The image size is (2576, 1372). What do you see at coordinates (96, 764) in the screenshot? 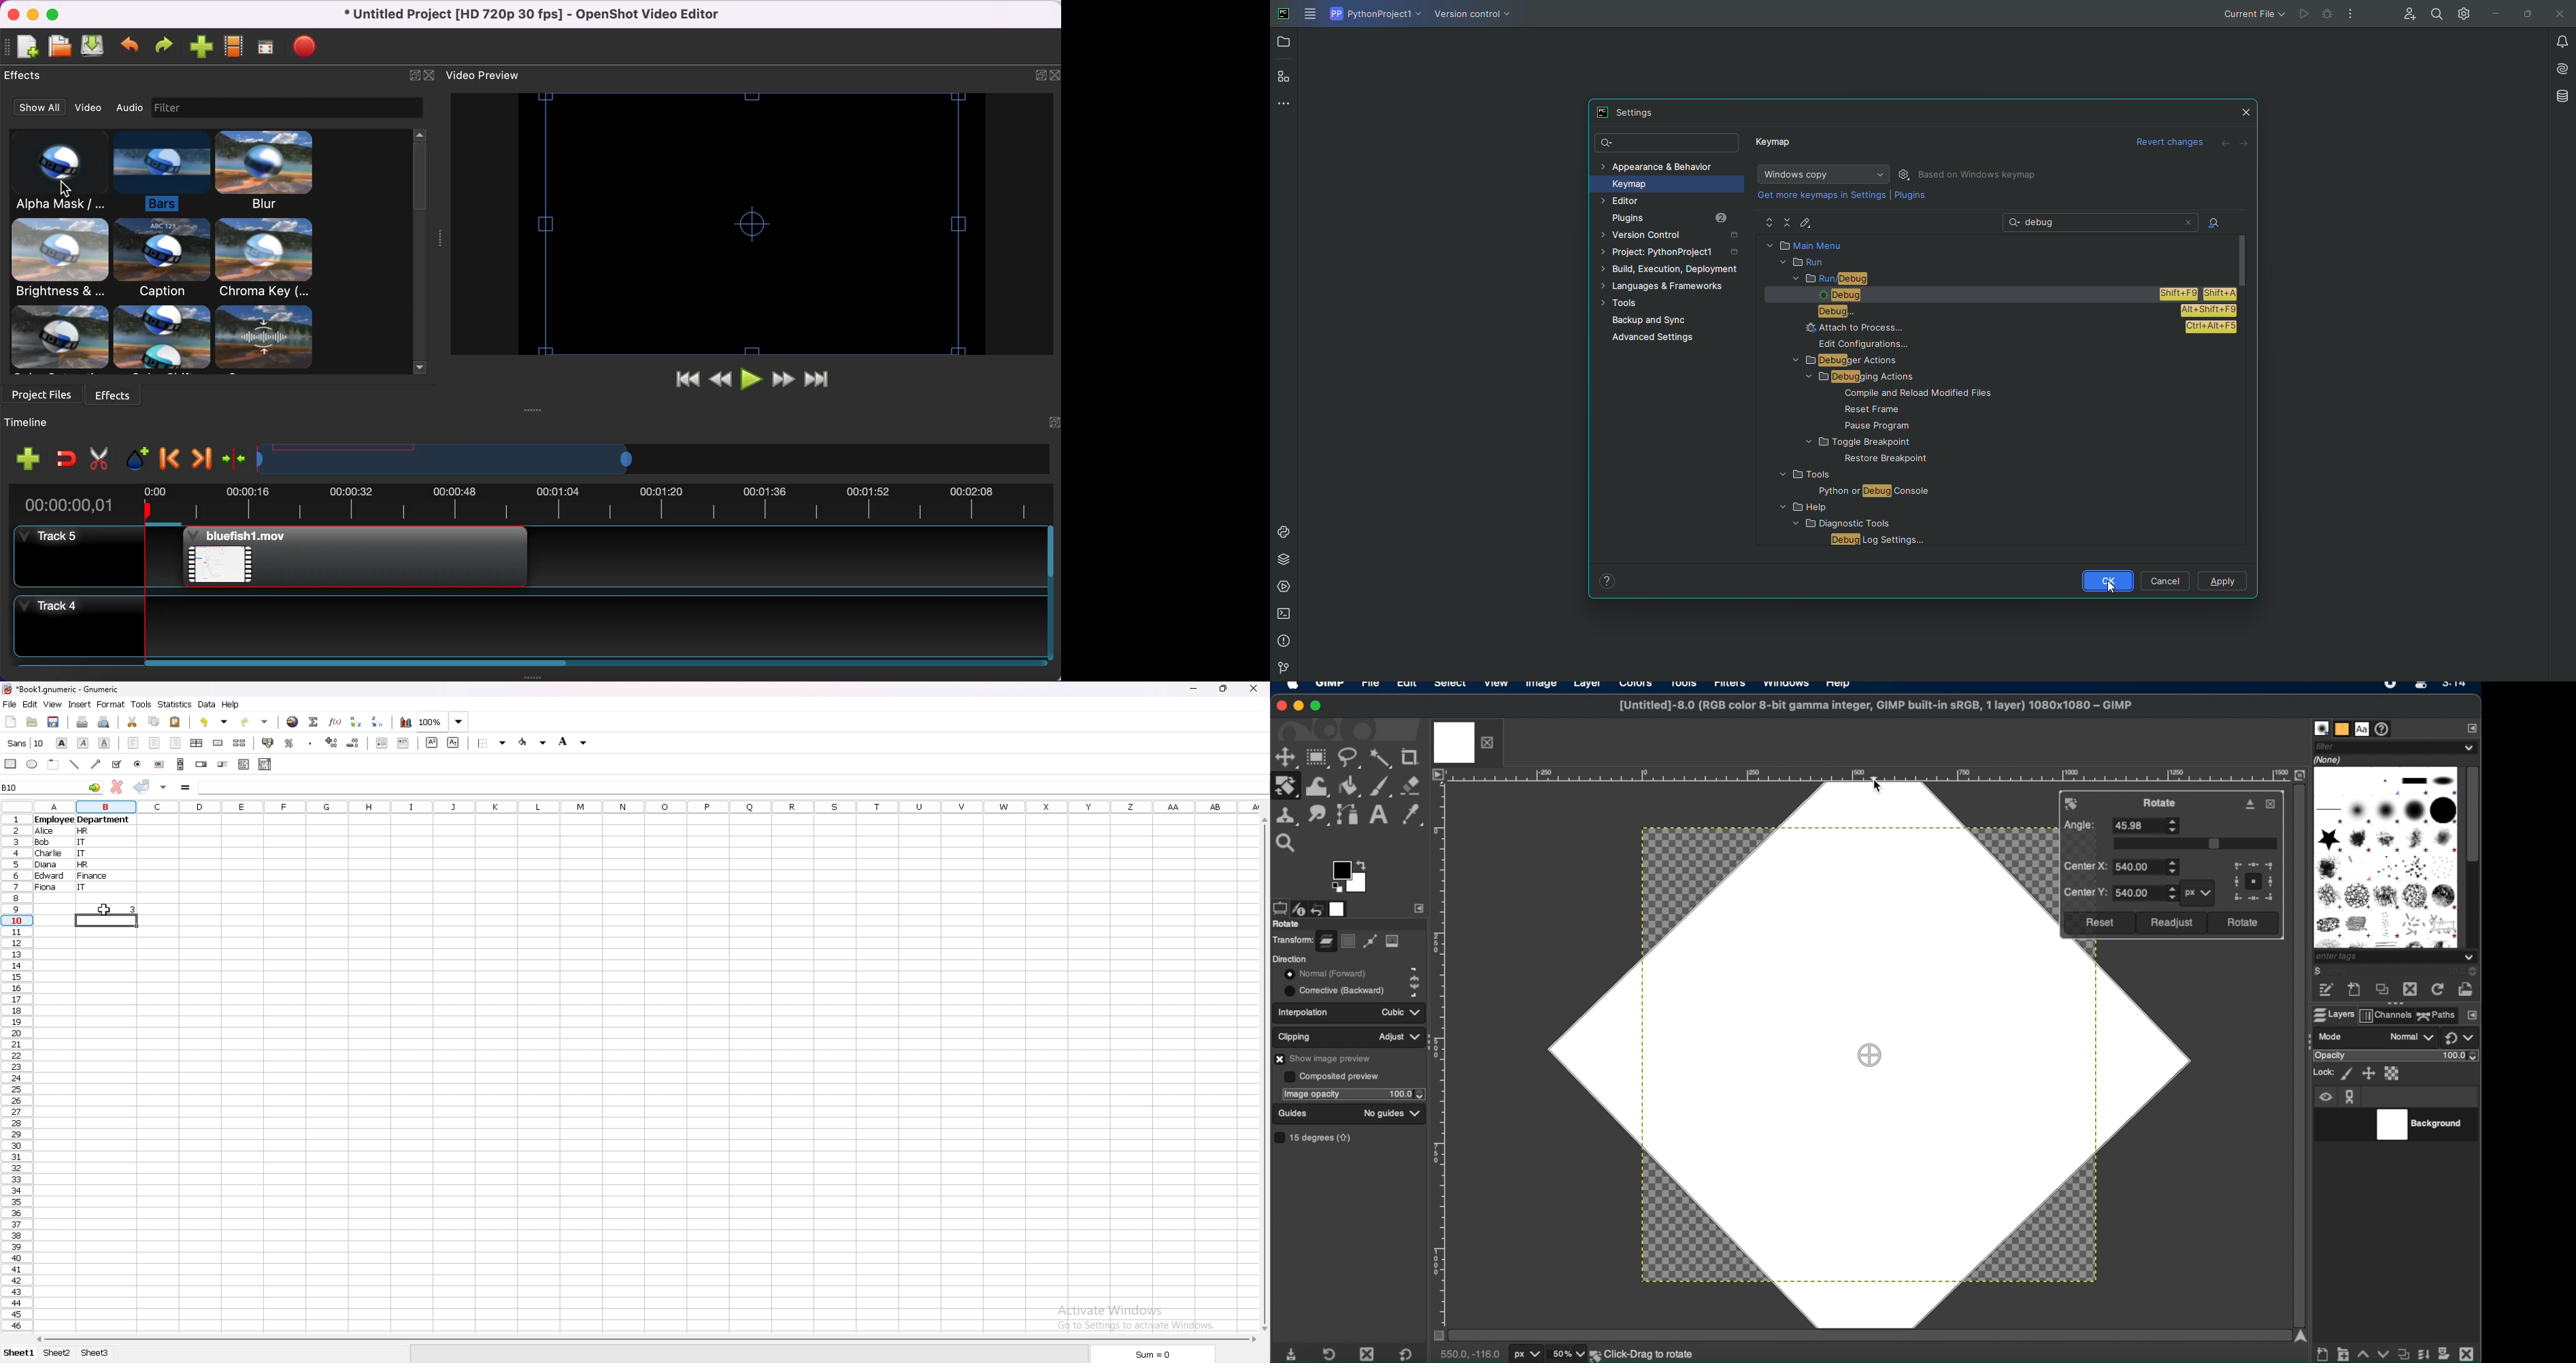
I see `arrowed line` at bounding box center [96, 764].